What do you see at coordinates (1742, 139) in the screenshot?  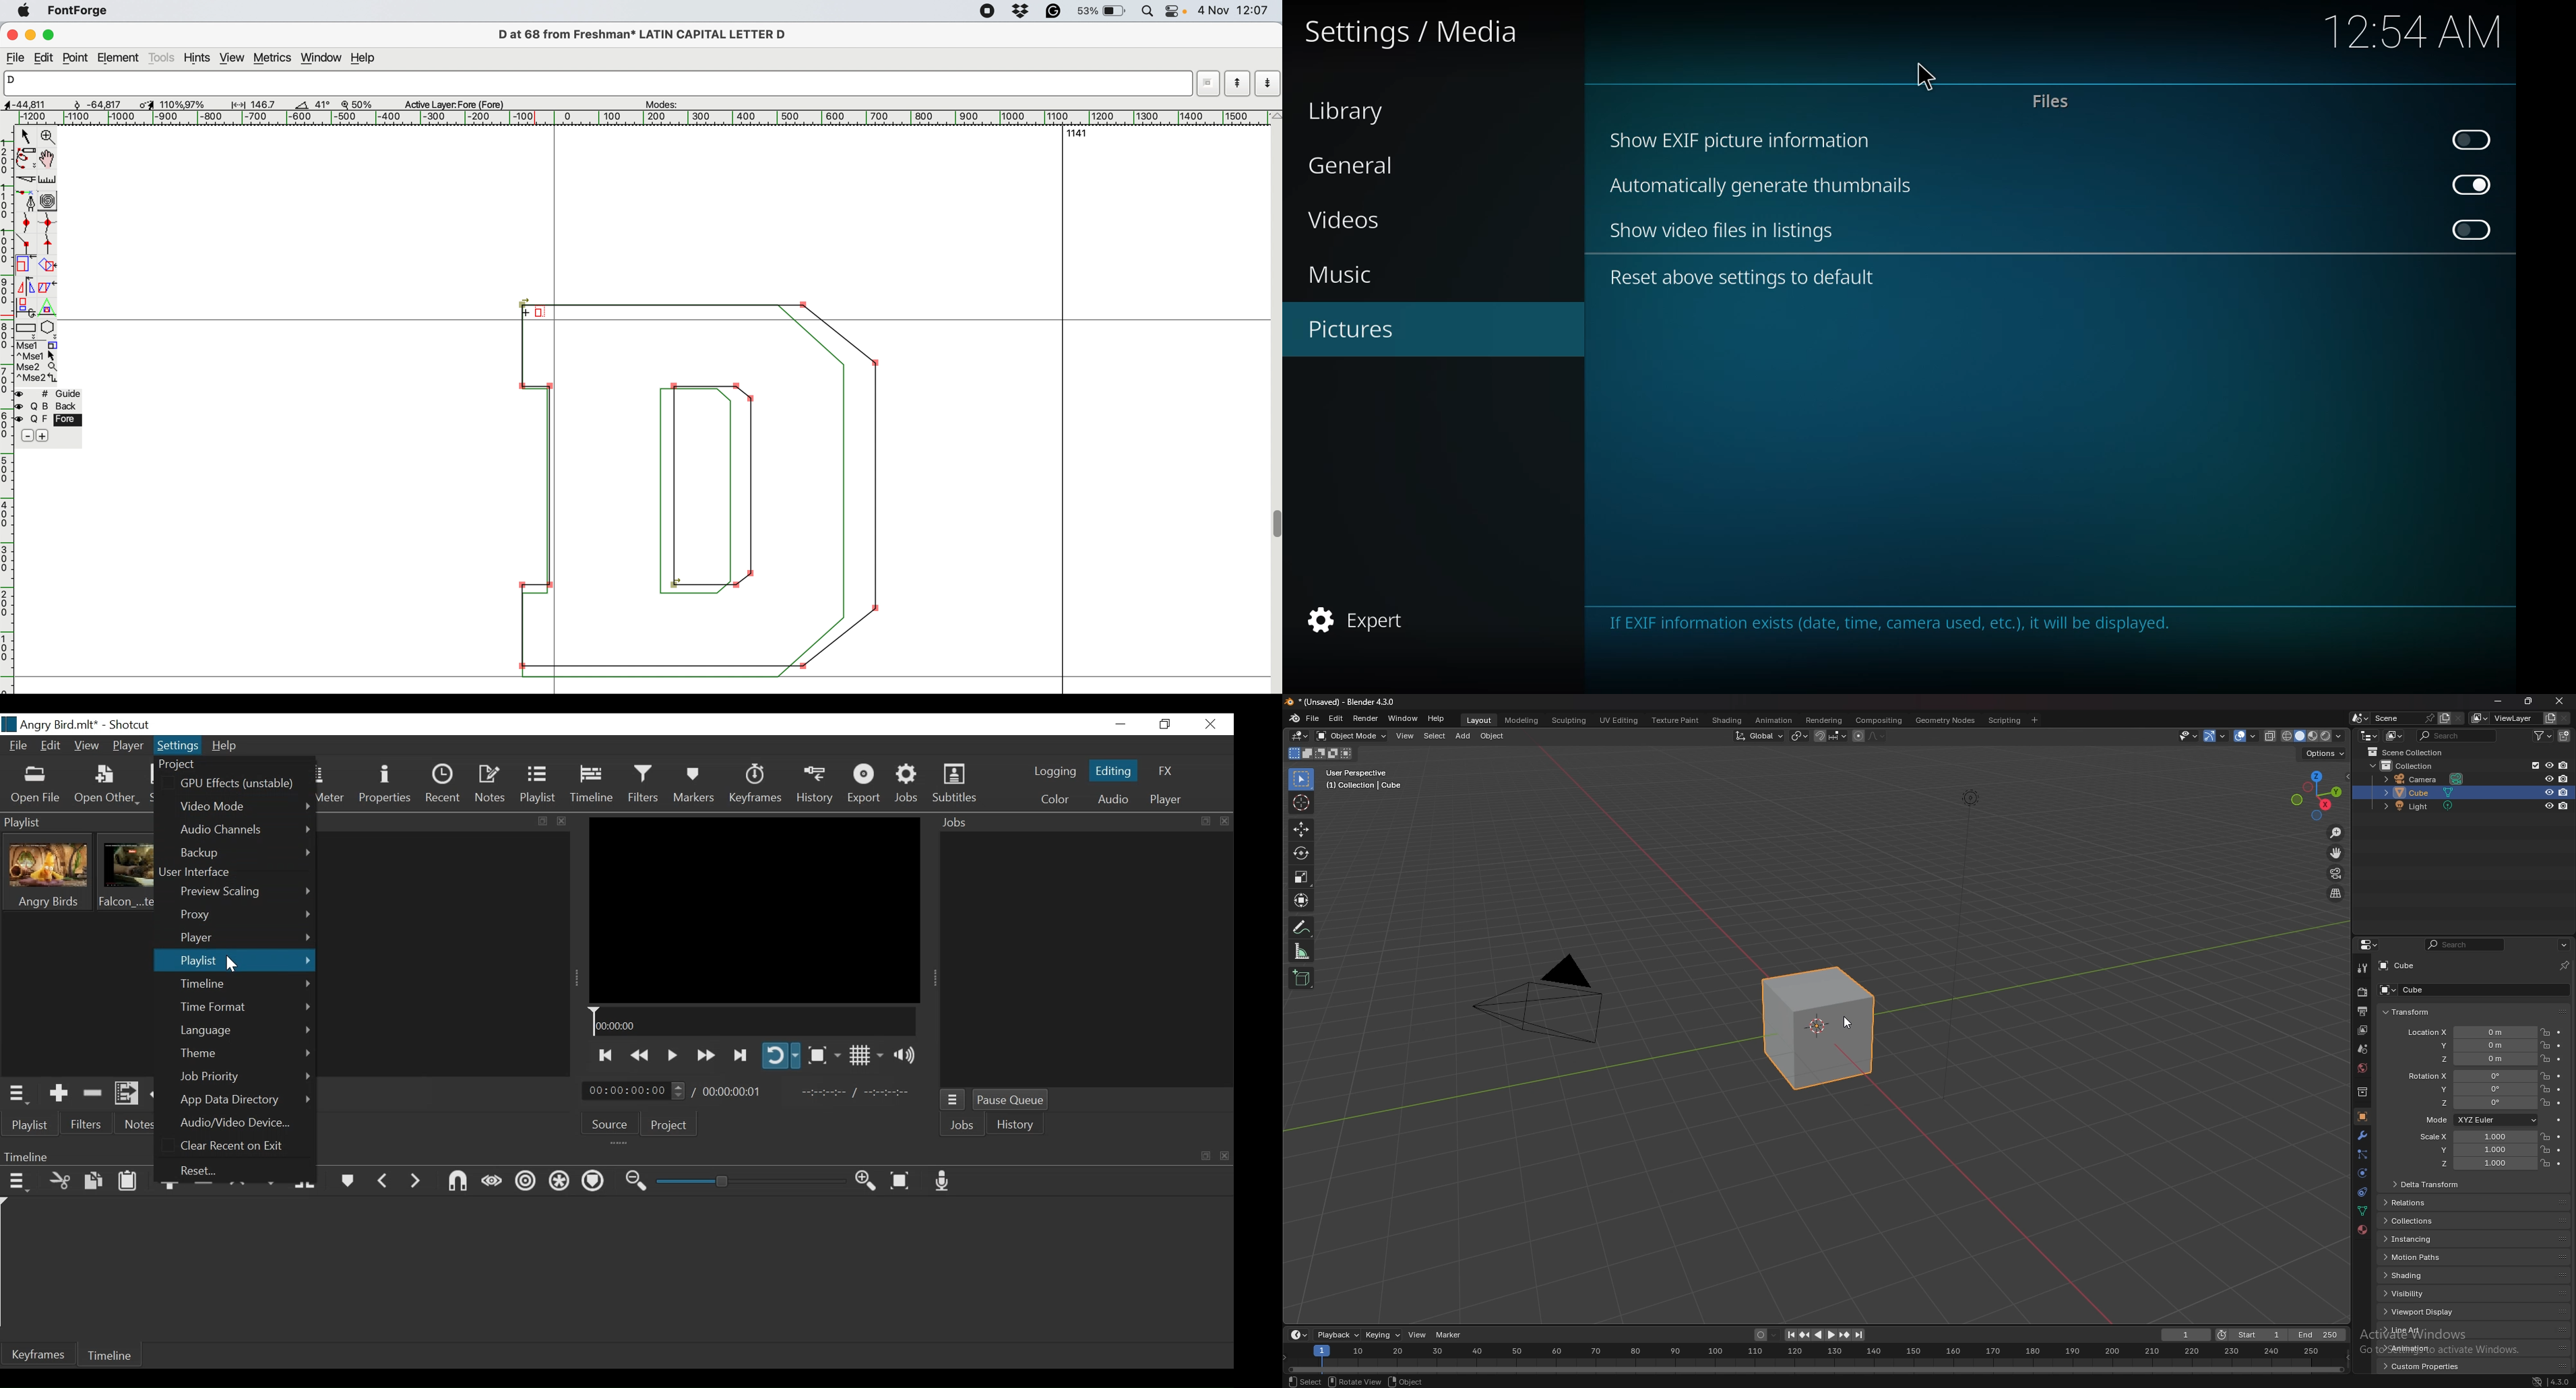 I see `show exif picture info` at bounding box center [1742, 139].